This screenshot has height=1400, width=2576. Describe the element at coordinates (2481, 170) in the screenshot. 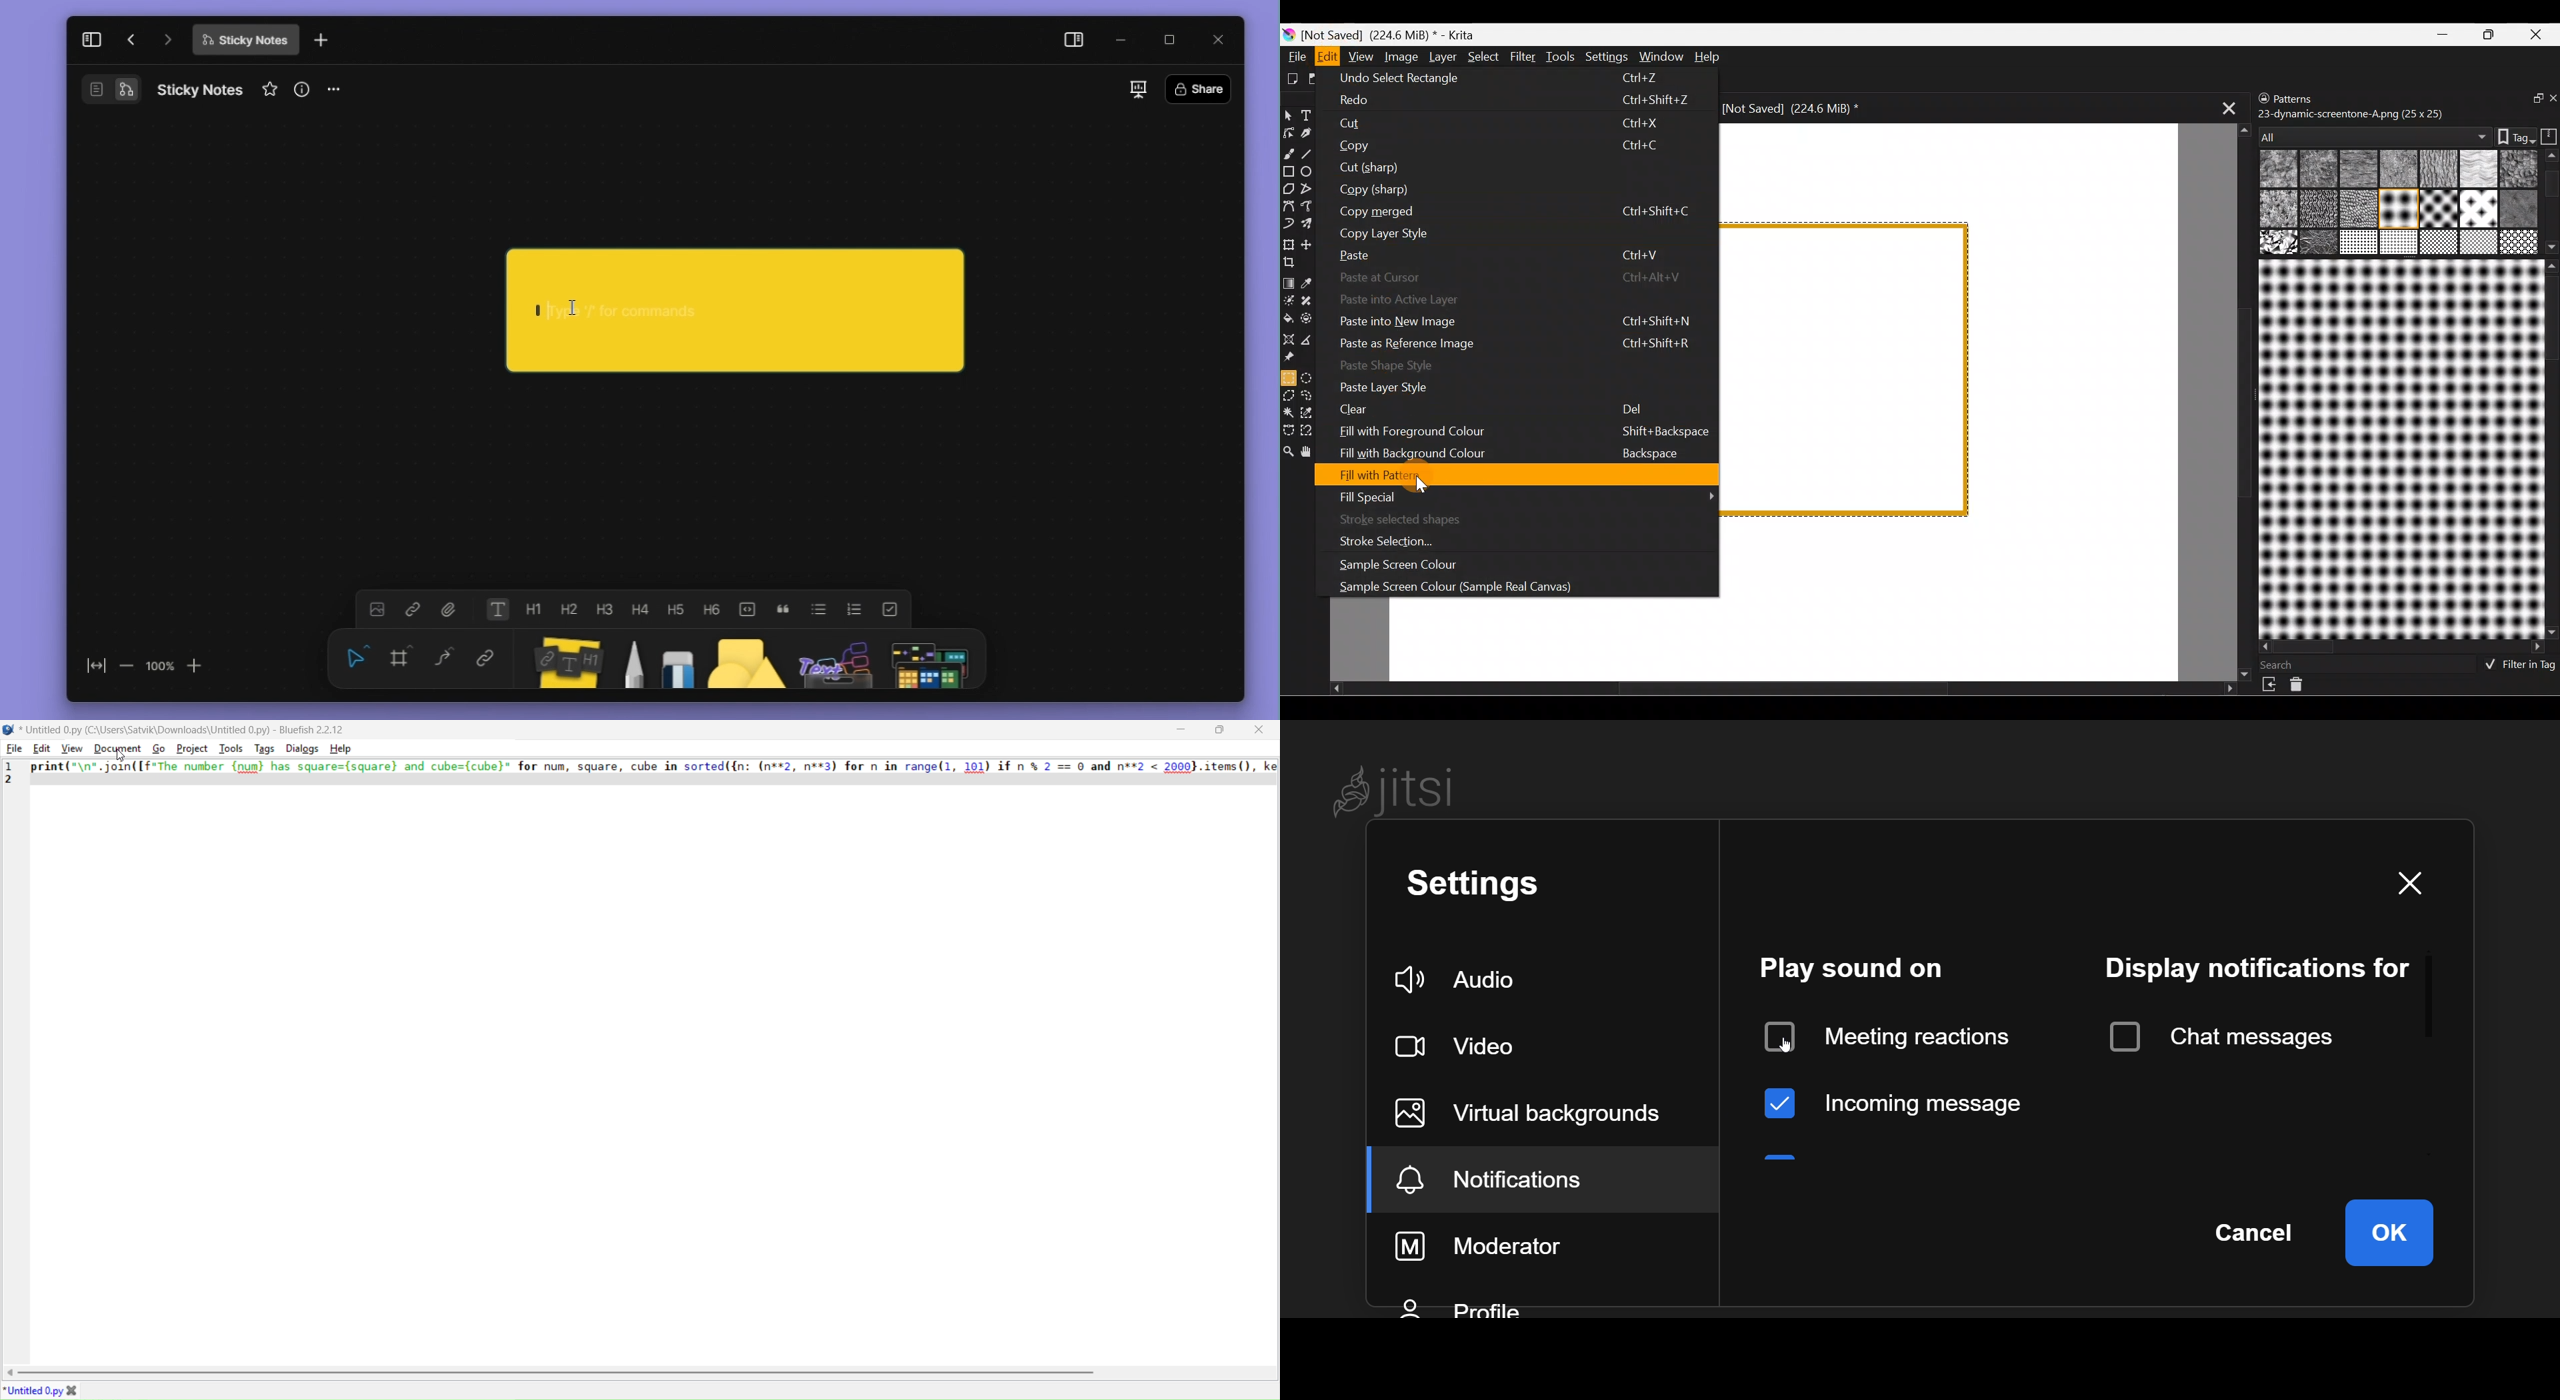

I see `05 Paper-torchon.png` at that location.